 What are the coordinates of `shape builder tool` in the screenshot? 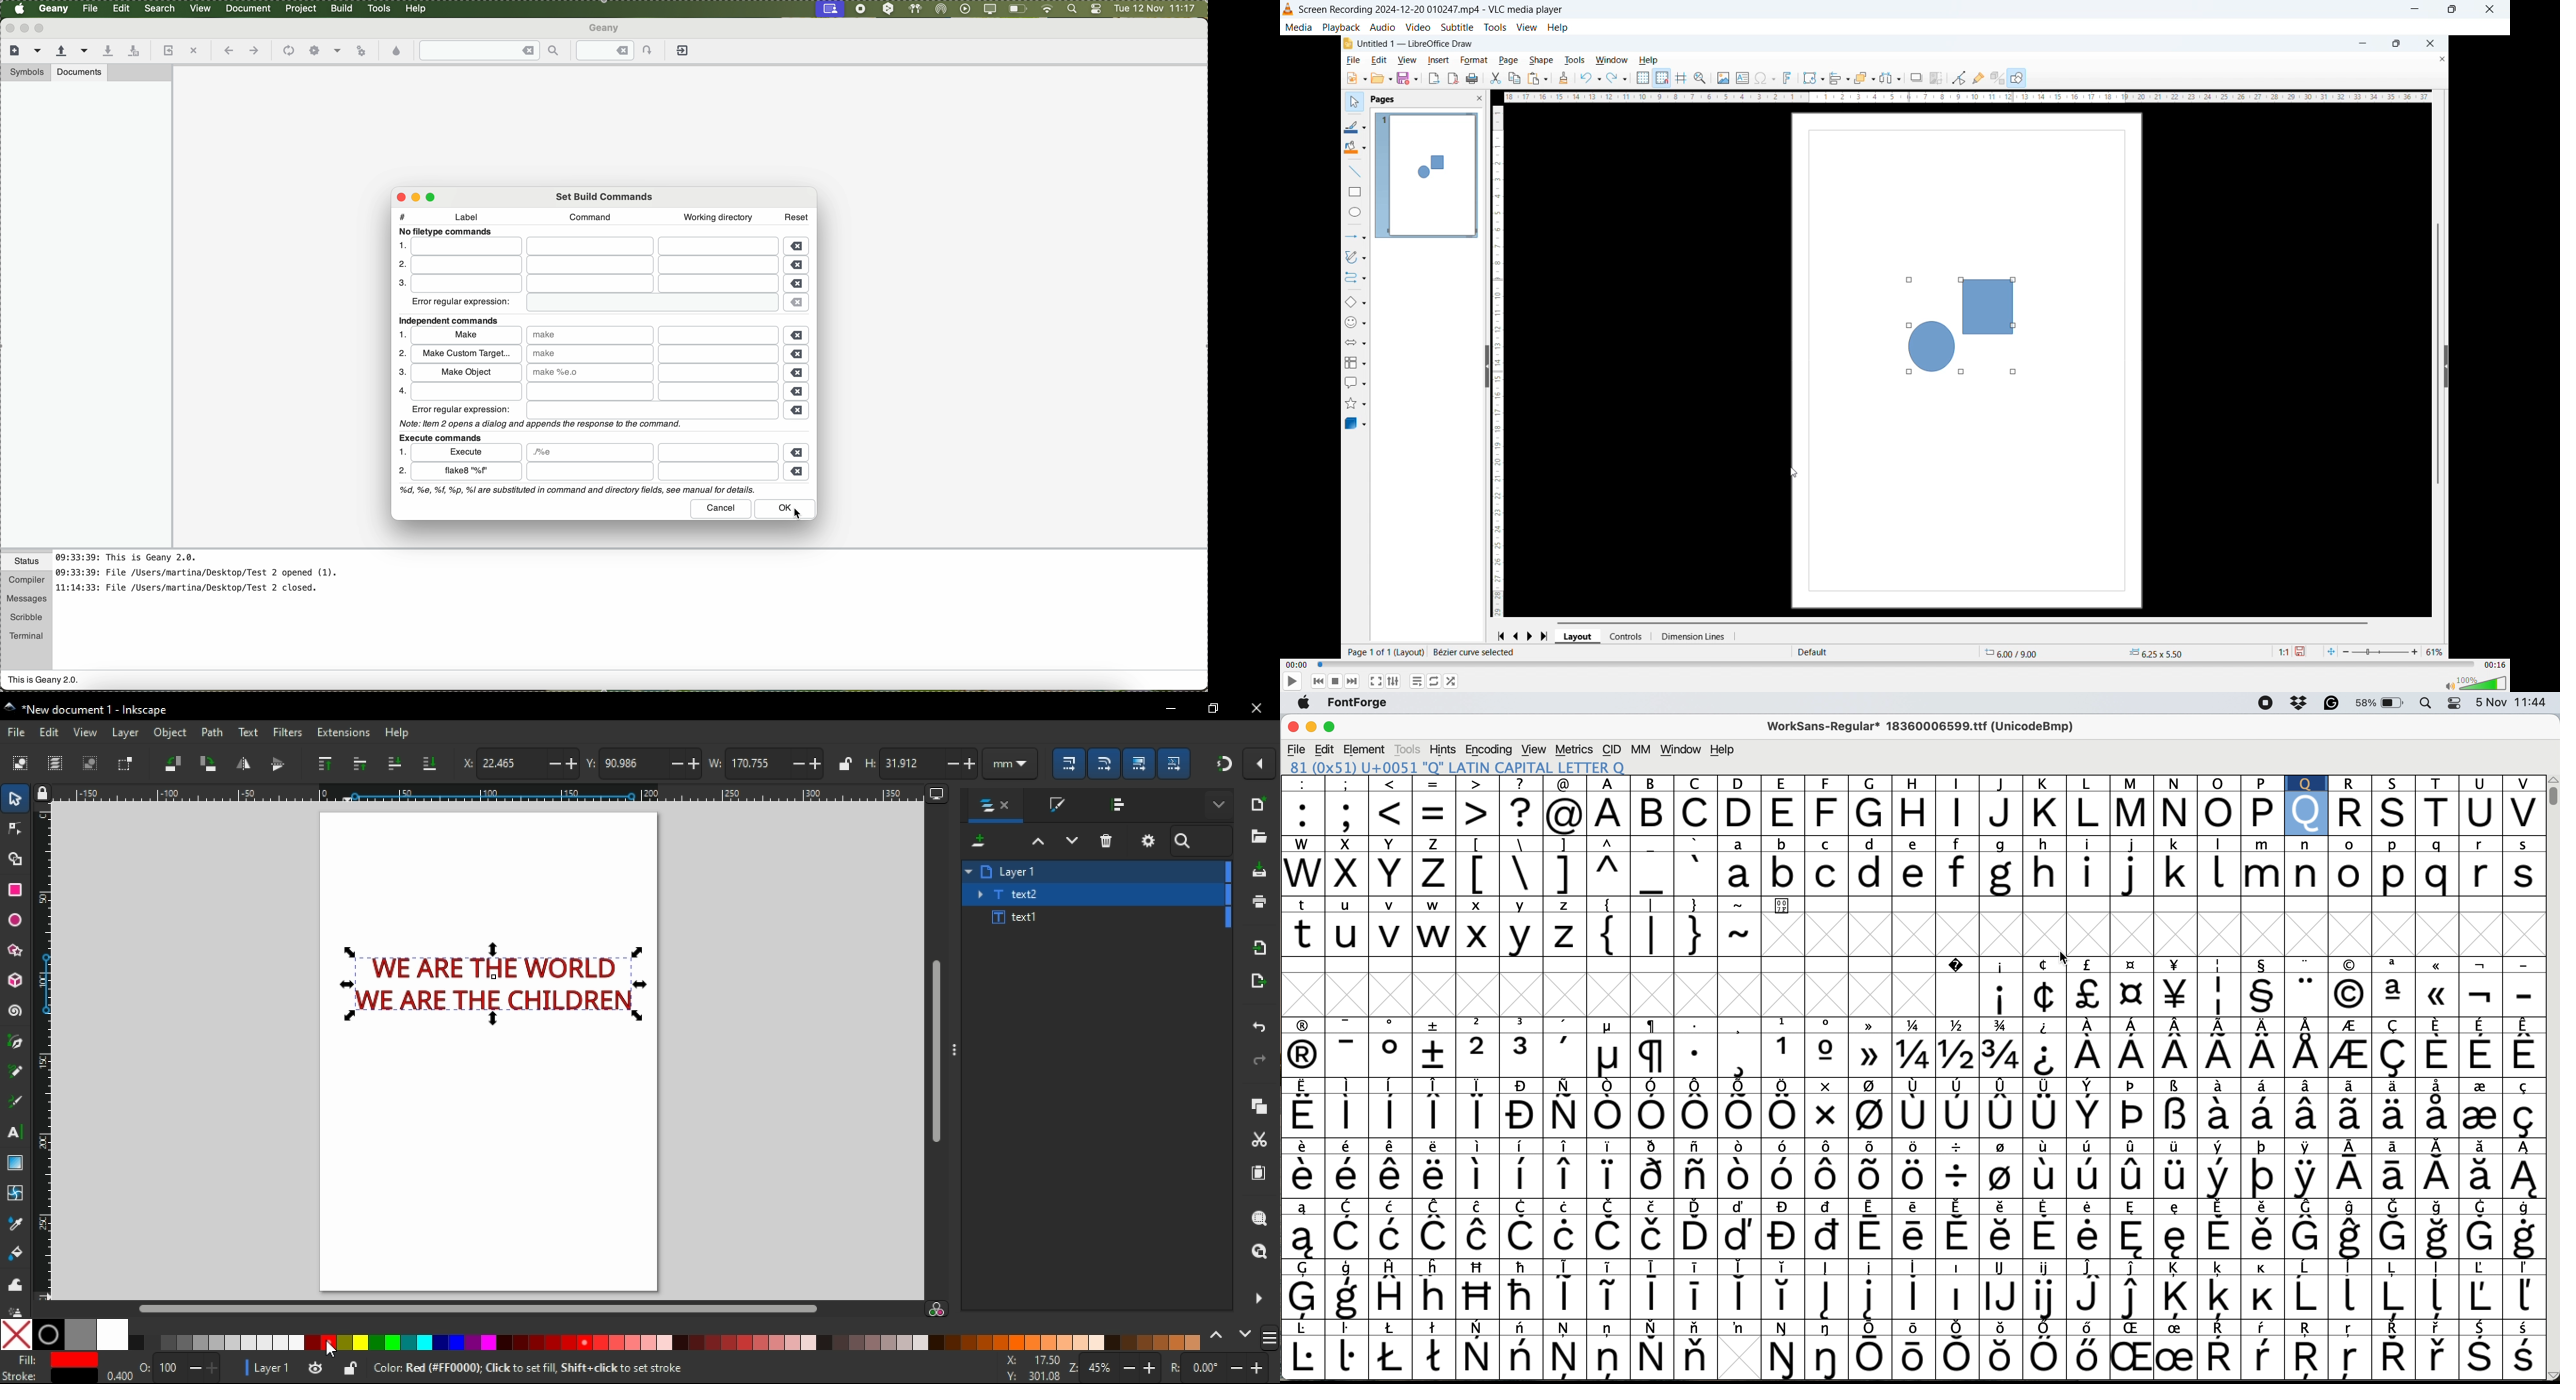 It's located at (17, 859).